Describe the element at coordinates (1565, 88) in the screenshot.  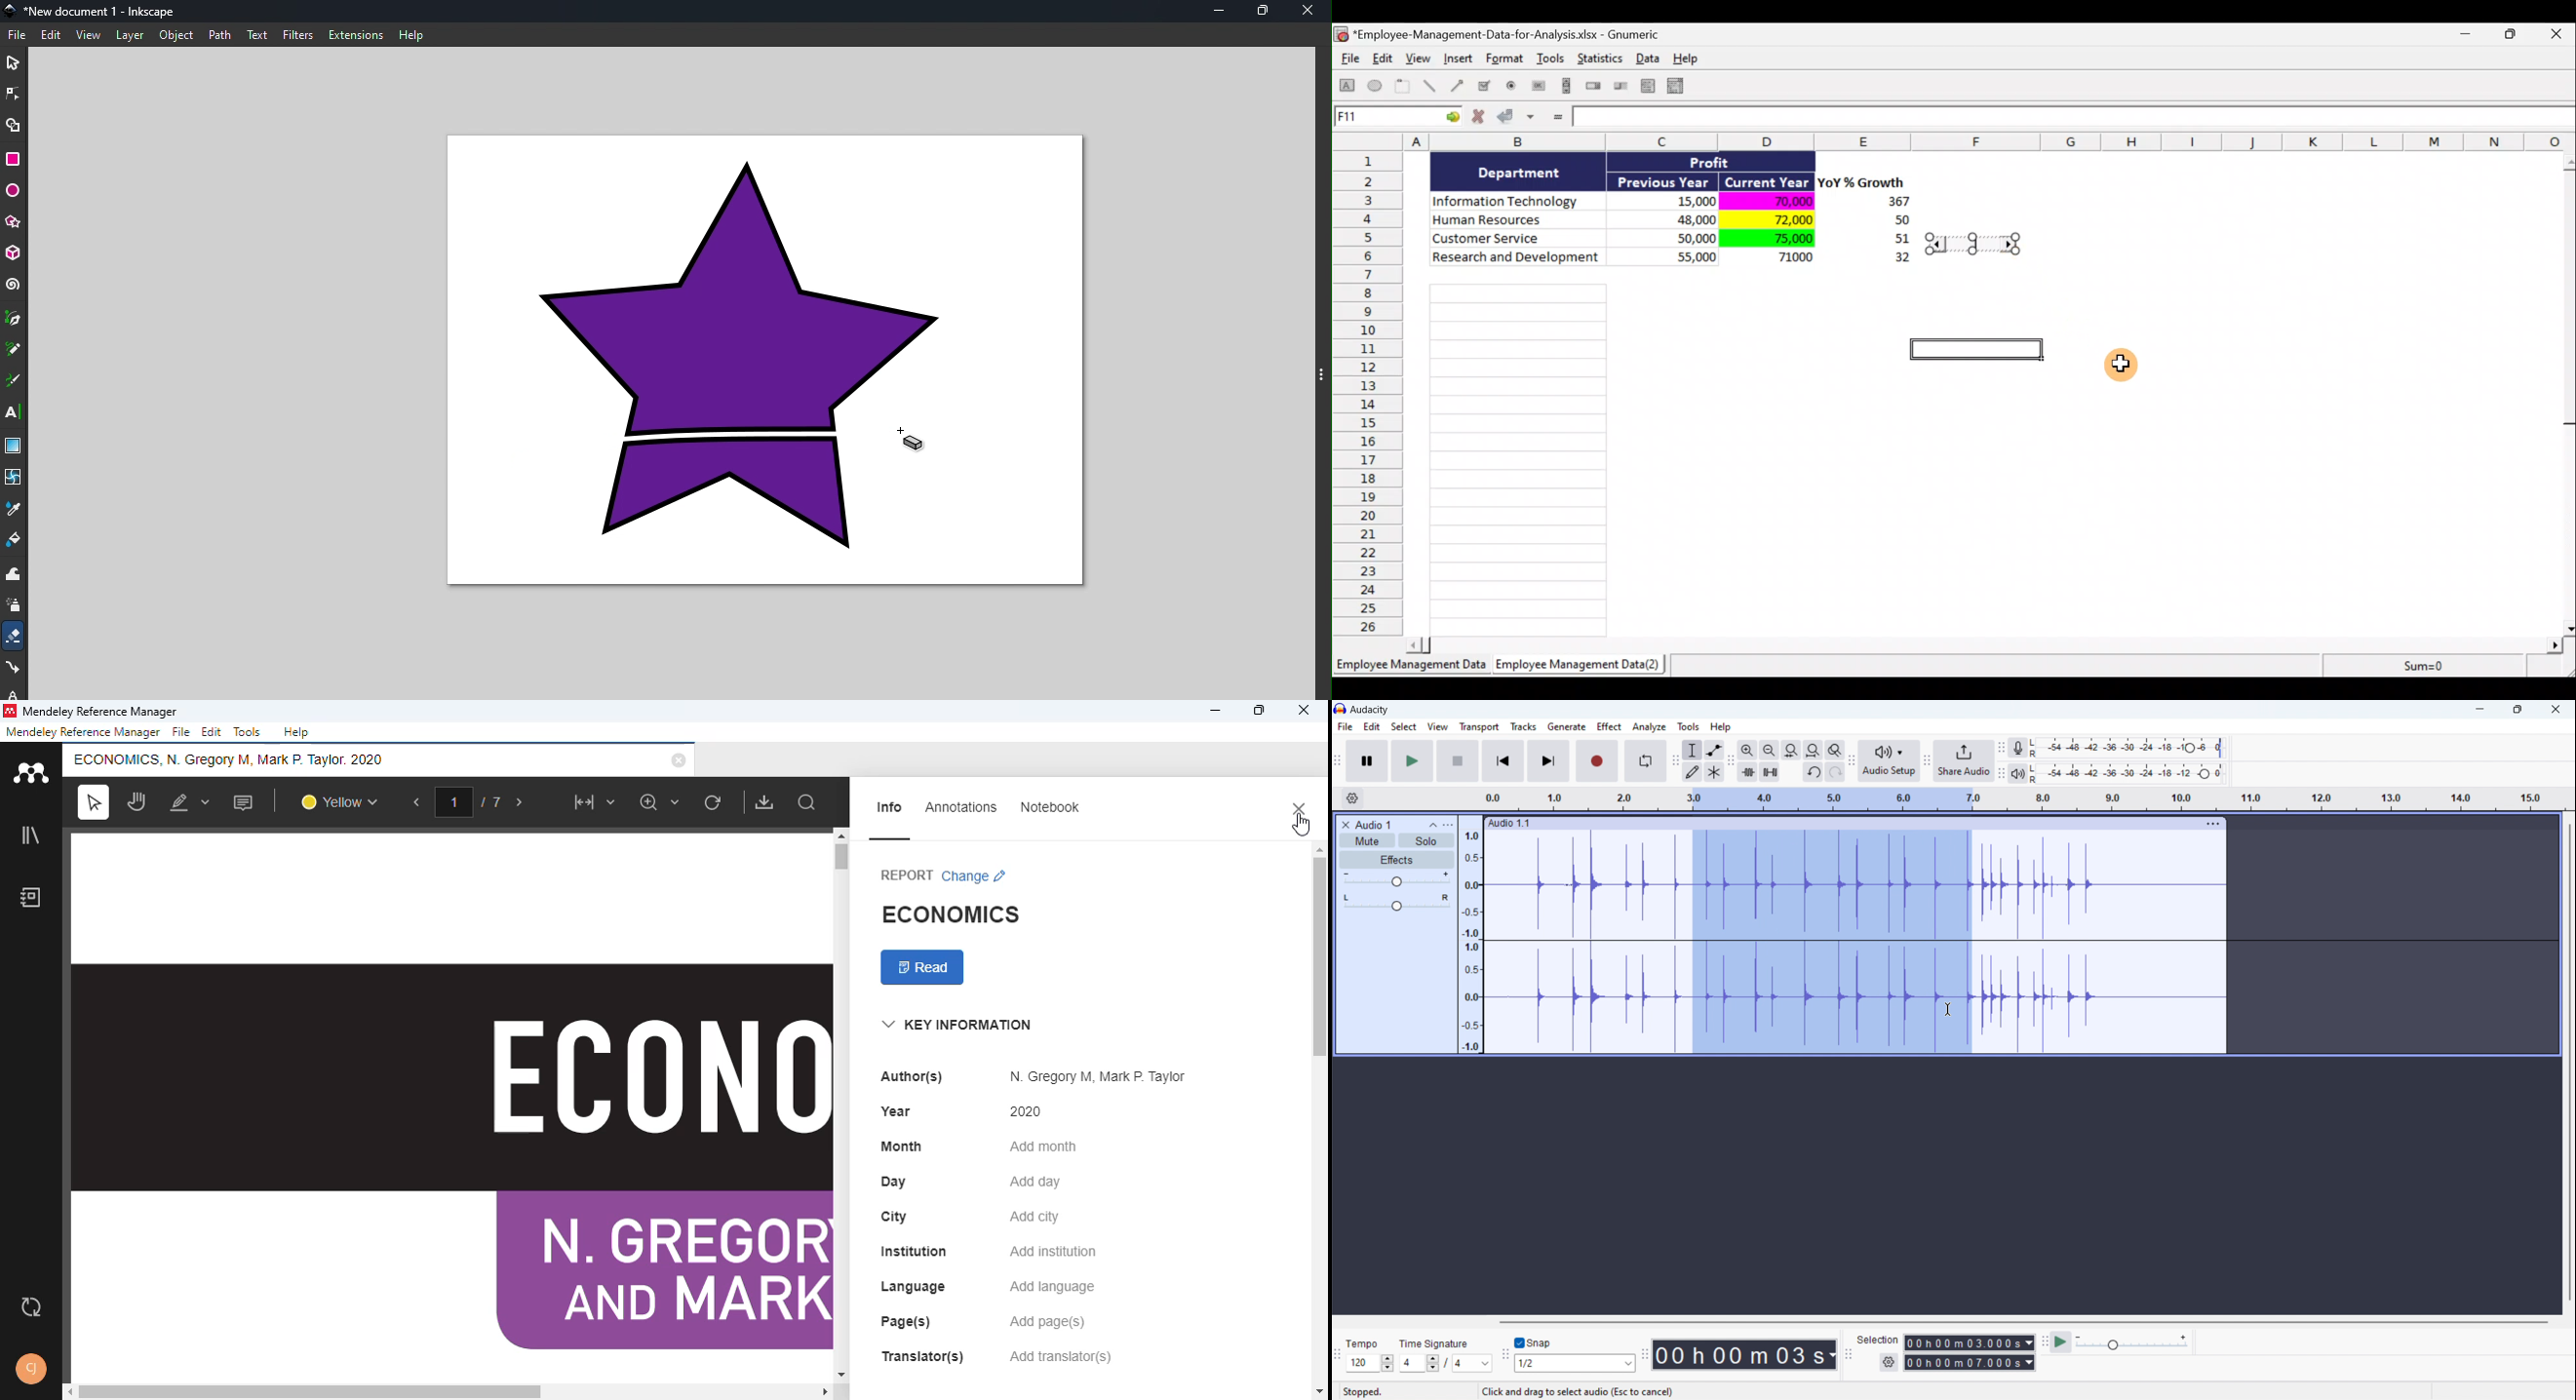
I see `Create a scrollbar` at that location.